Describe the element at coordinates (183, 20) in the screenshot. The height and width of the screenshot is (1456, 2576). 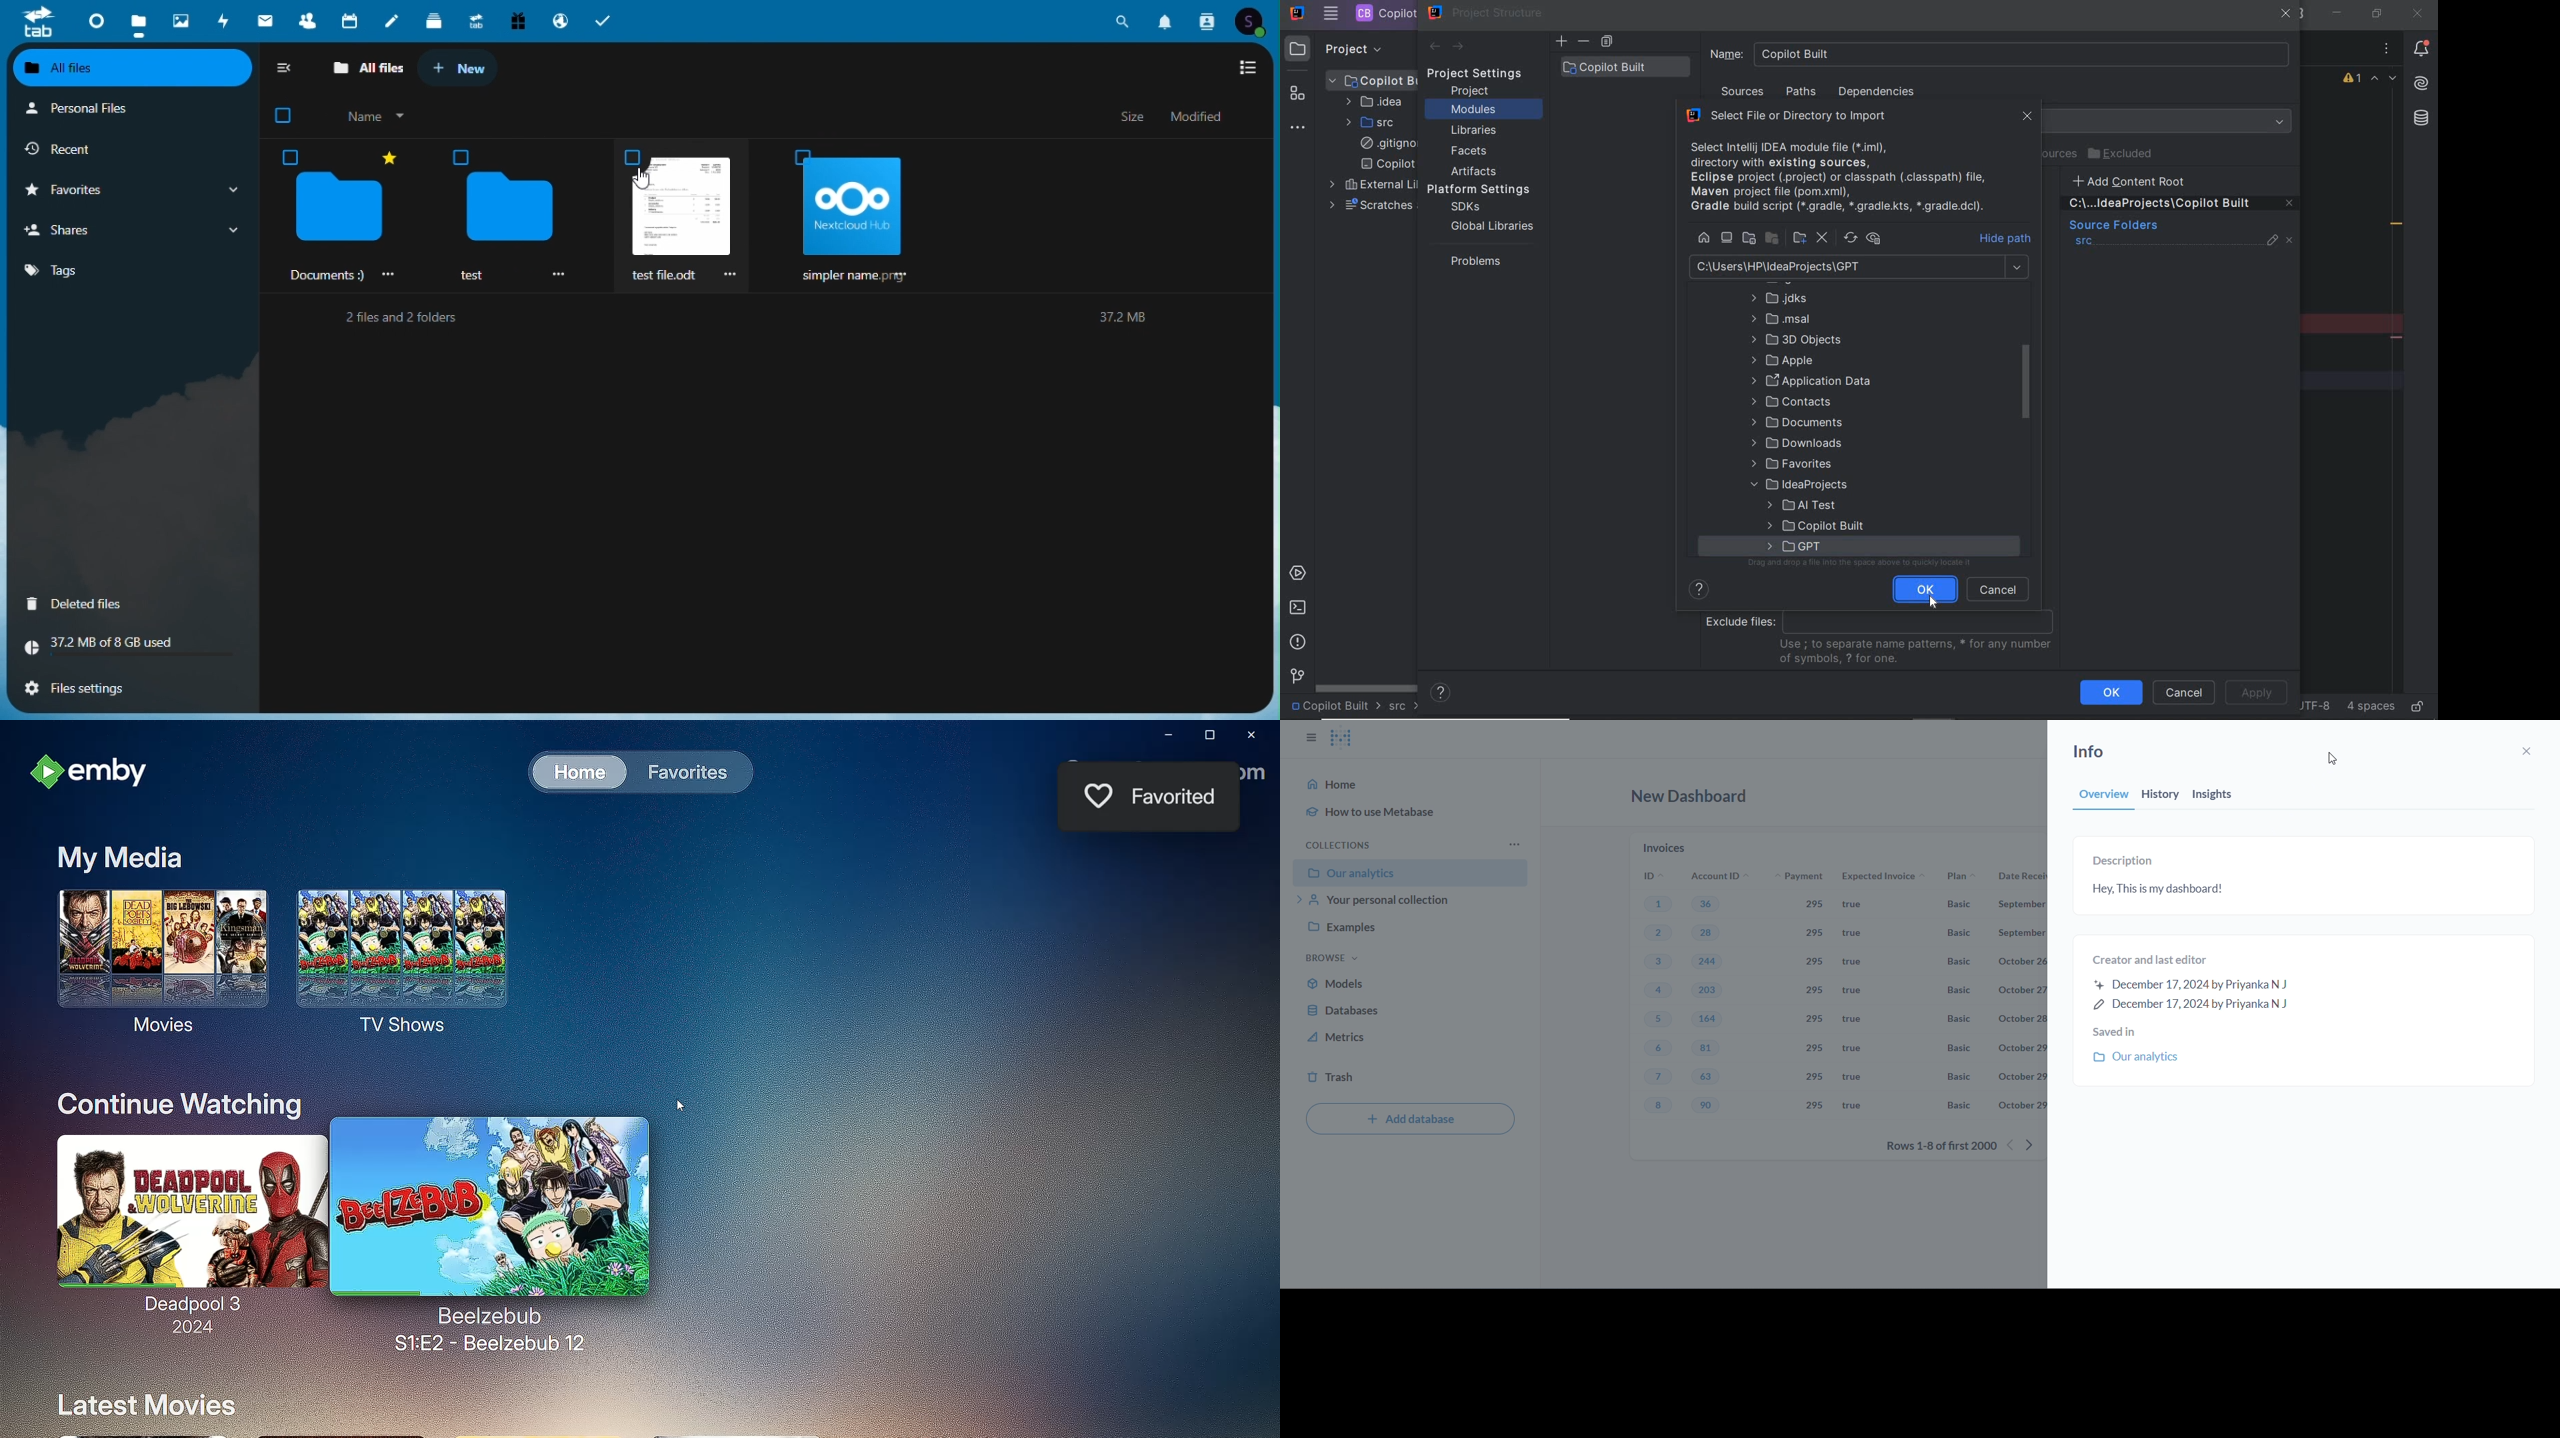
I see `Photos` at that location.